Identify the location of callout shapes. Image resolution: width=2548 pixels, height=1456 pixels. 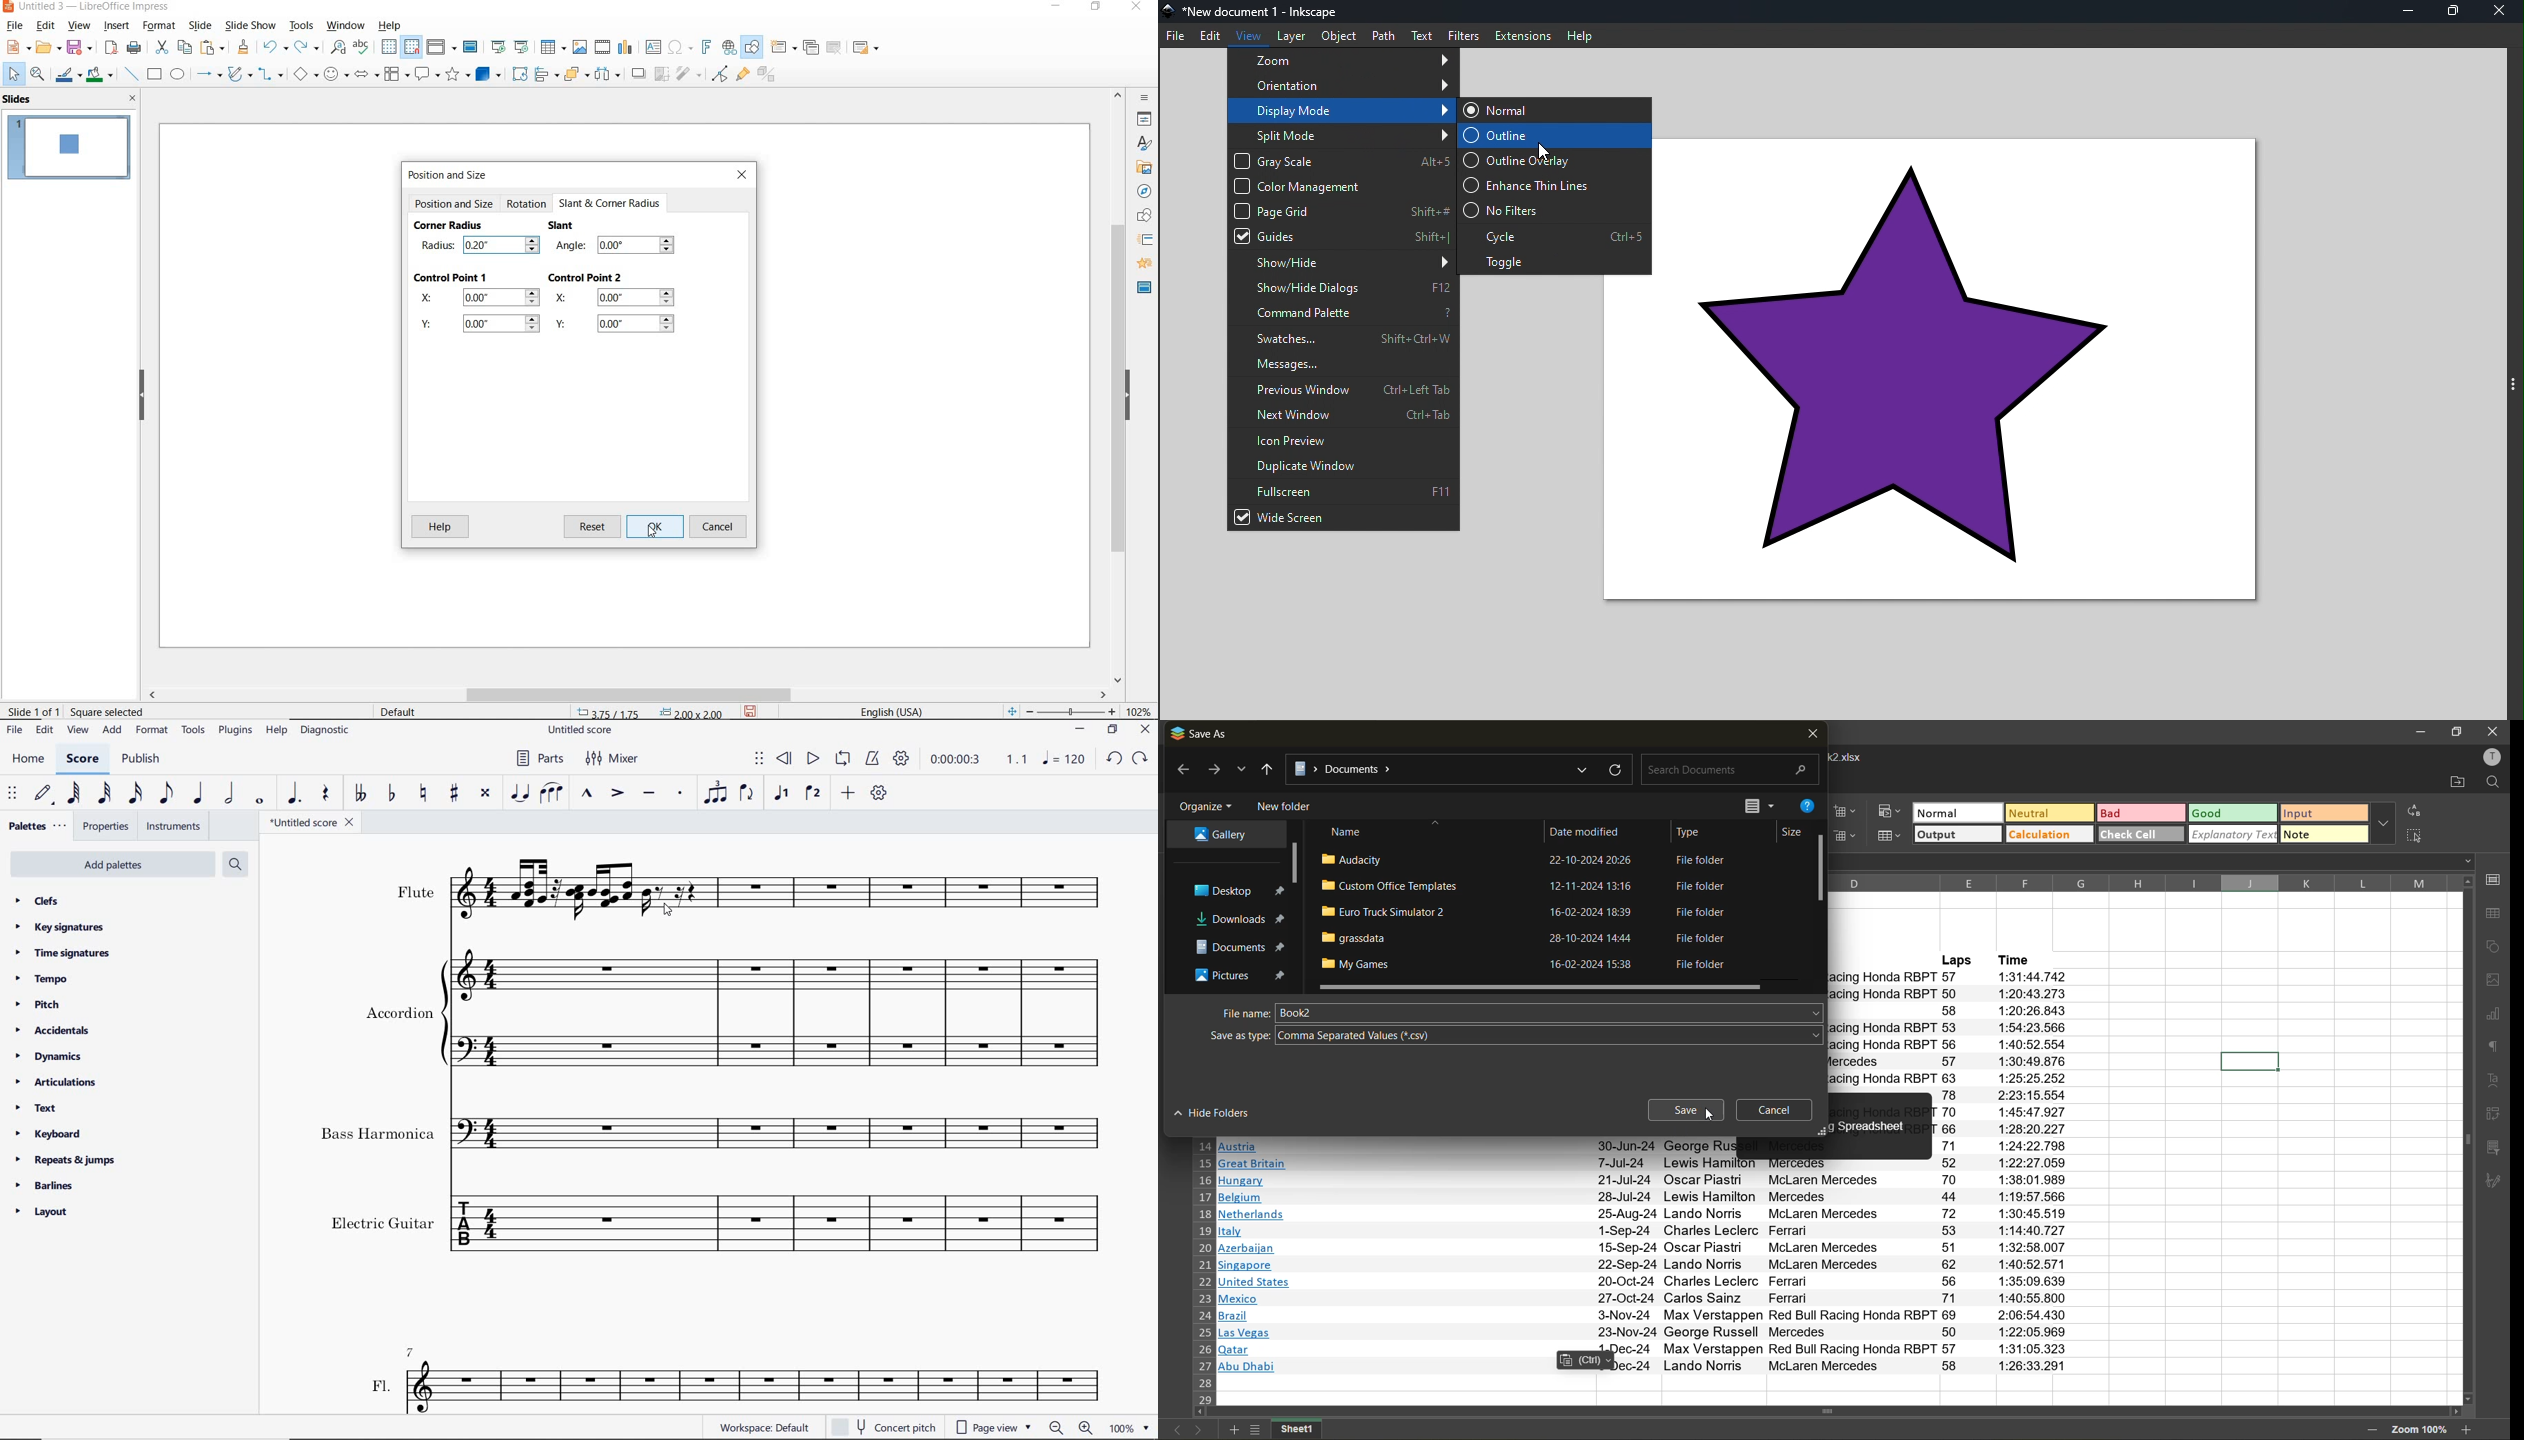
(428, 75).